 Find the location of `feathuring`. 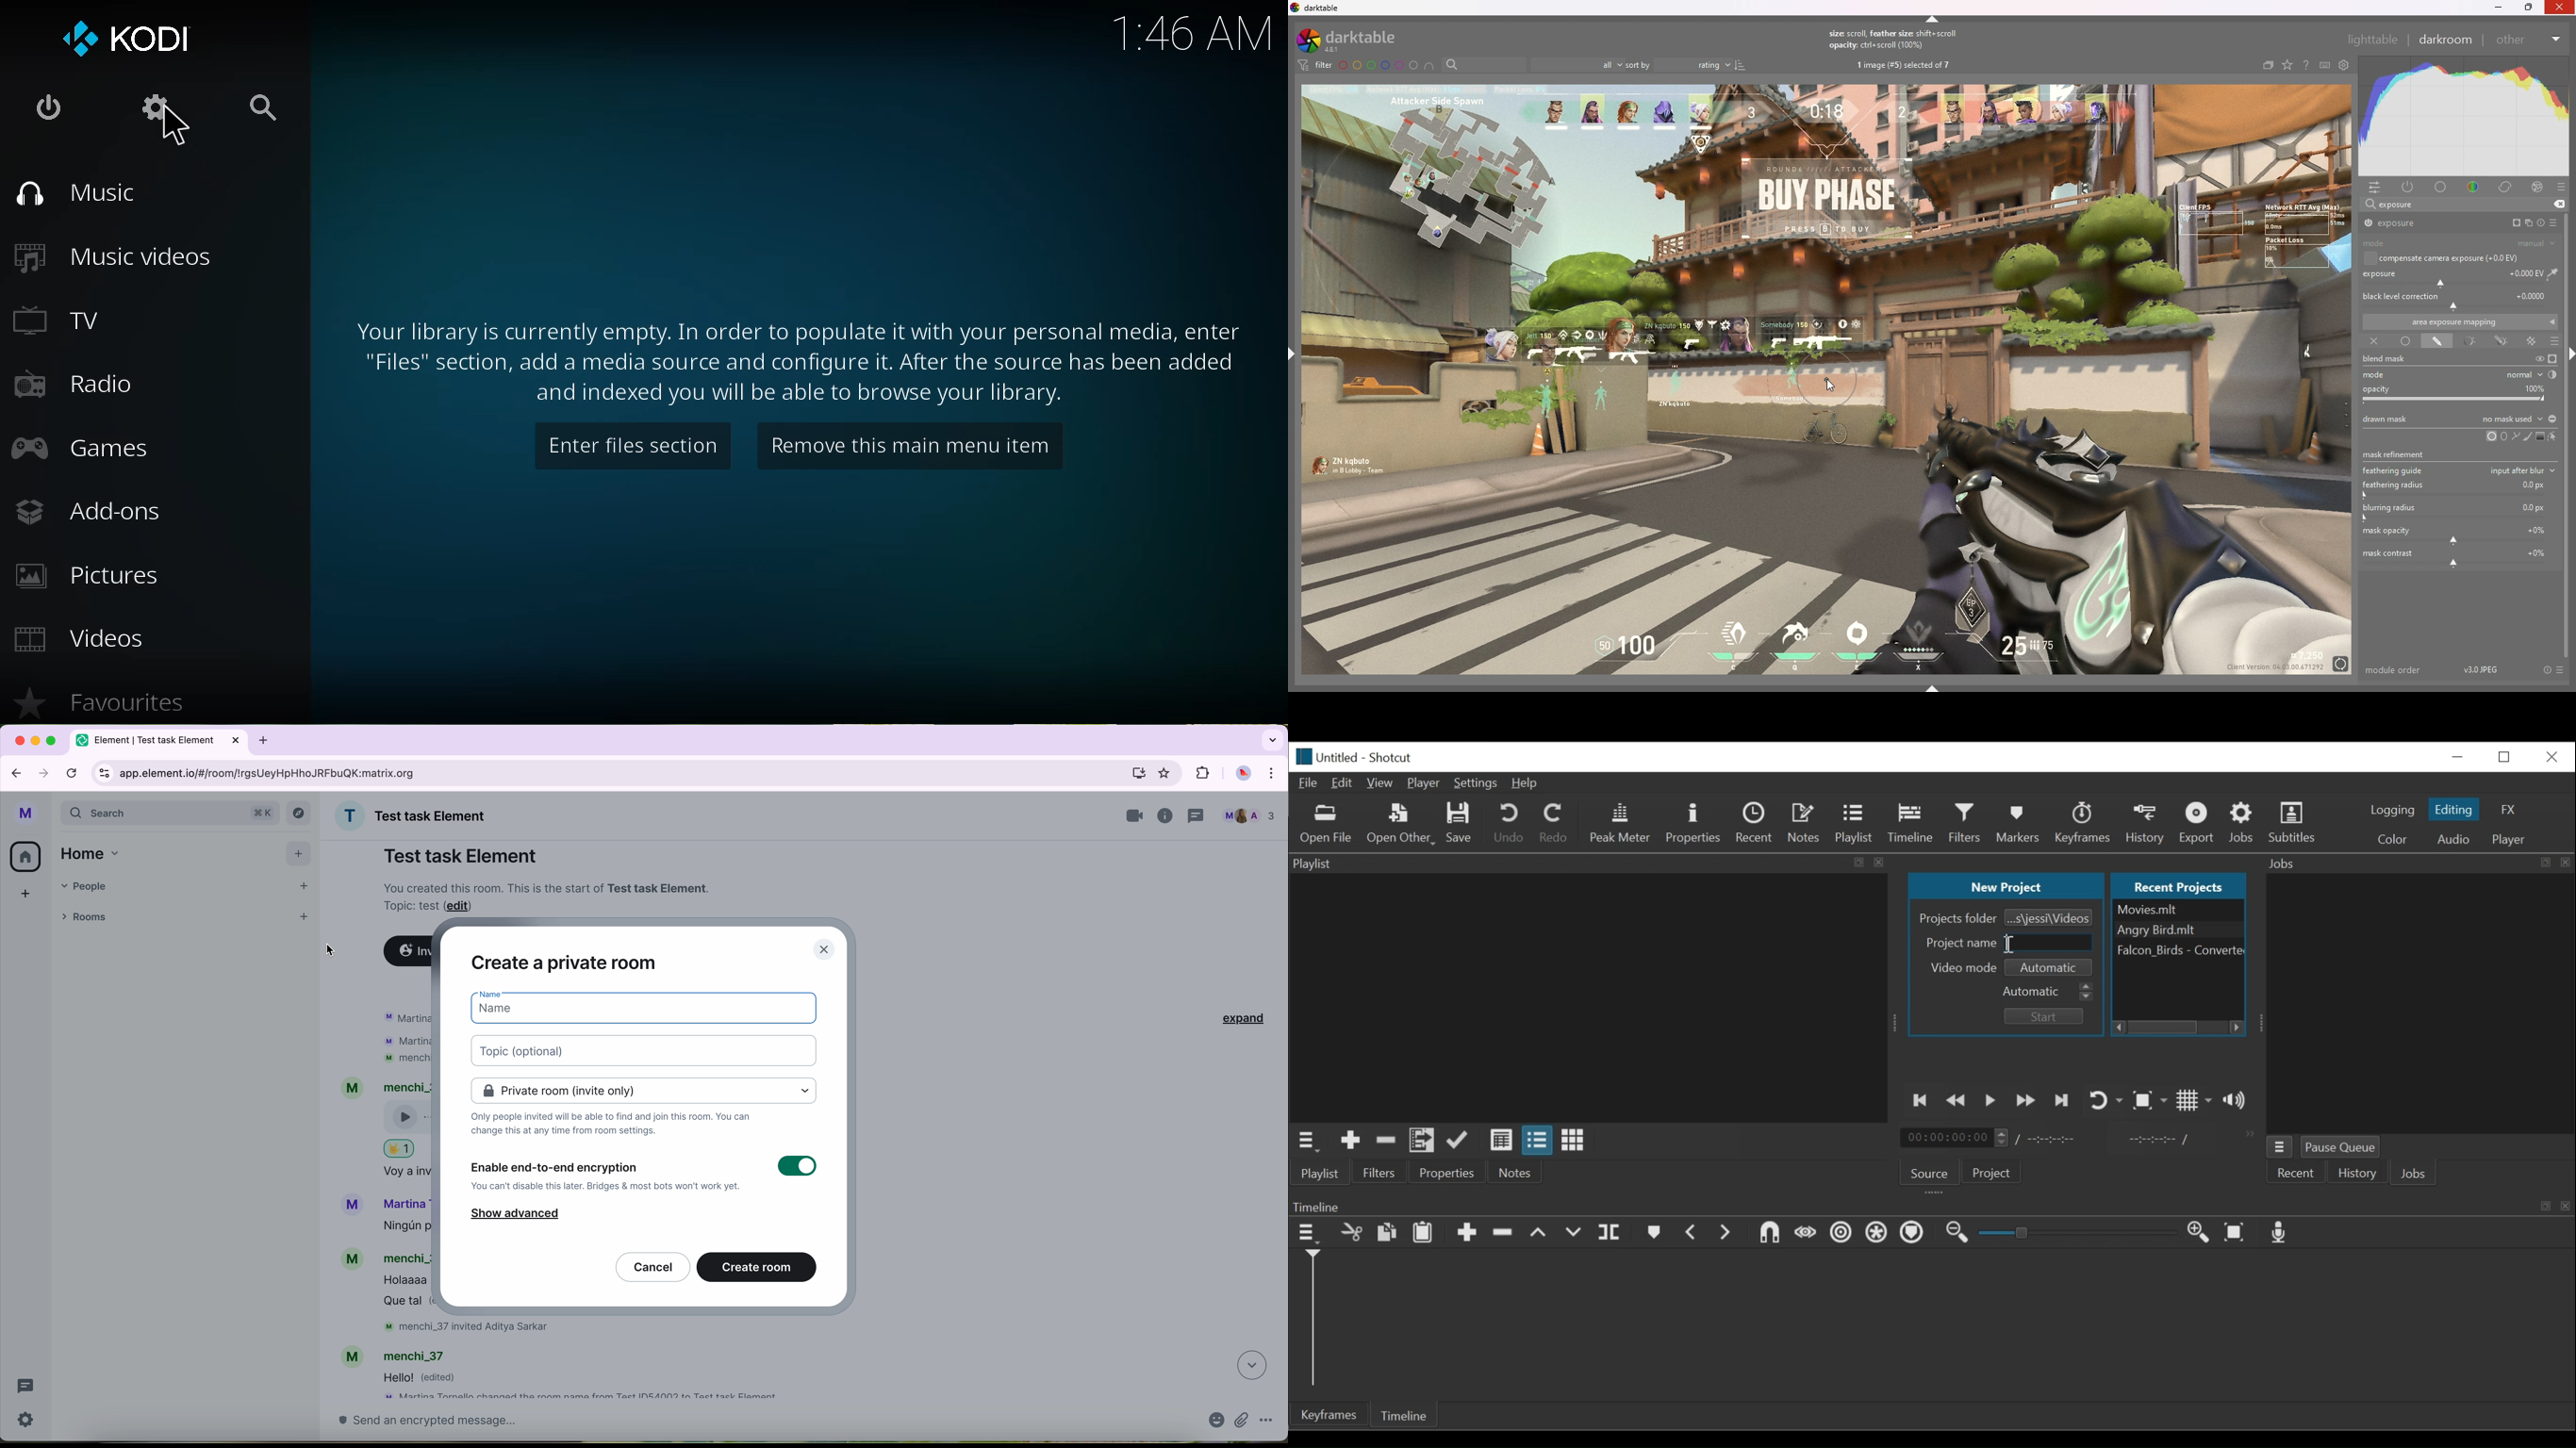

feathuring is located at coordinates (2457, 488).